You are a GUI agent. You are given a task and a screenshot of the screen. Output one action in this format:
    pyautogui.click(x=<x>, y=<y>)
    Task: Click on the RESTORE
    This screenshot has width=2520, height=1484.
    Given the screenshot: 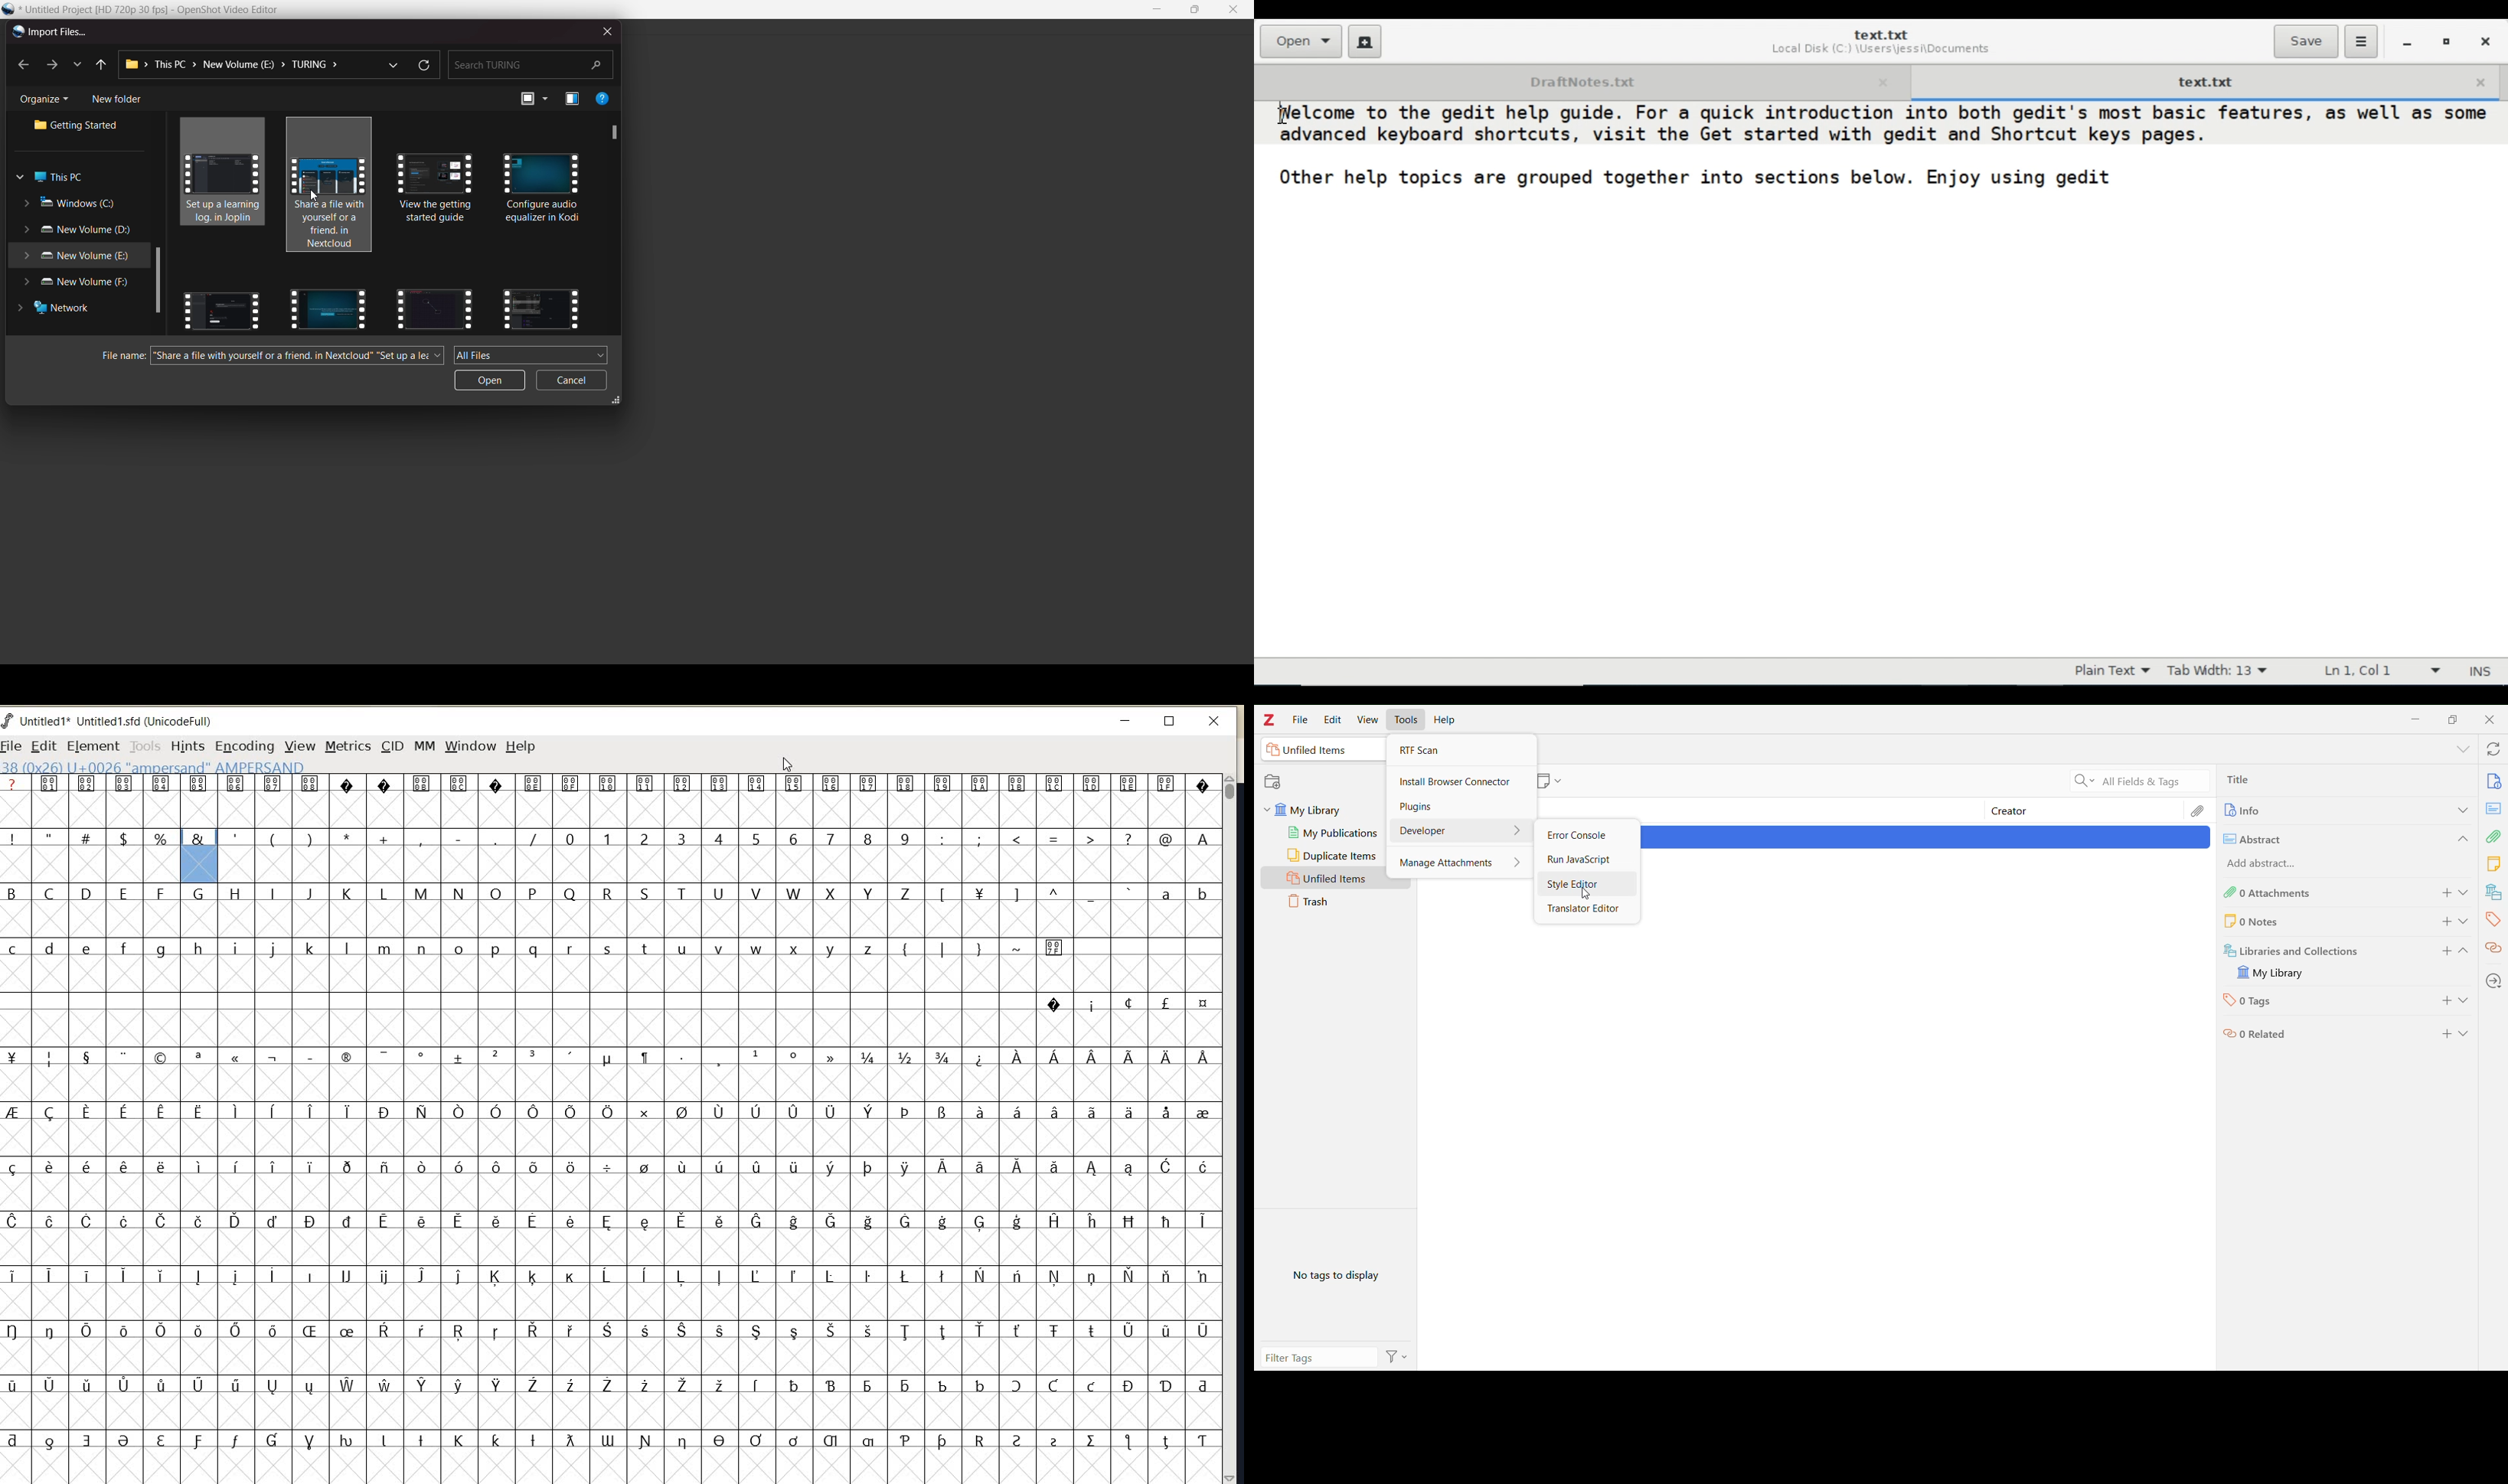 What is the action you would take?
    pyautogui.click(x=1169, y=722)
    